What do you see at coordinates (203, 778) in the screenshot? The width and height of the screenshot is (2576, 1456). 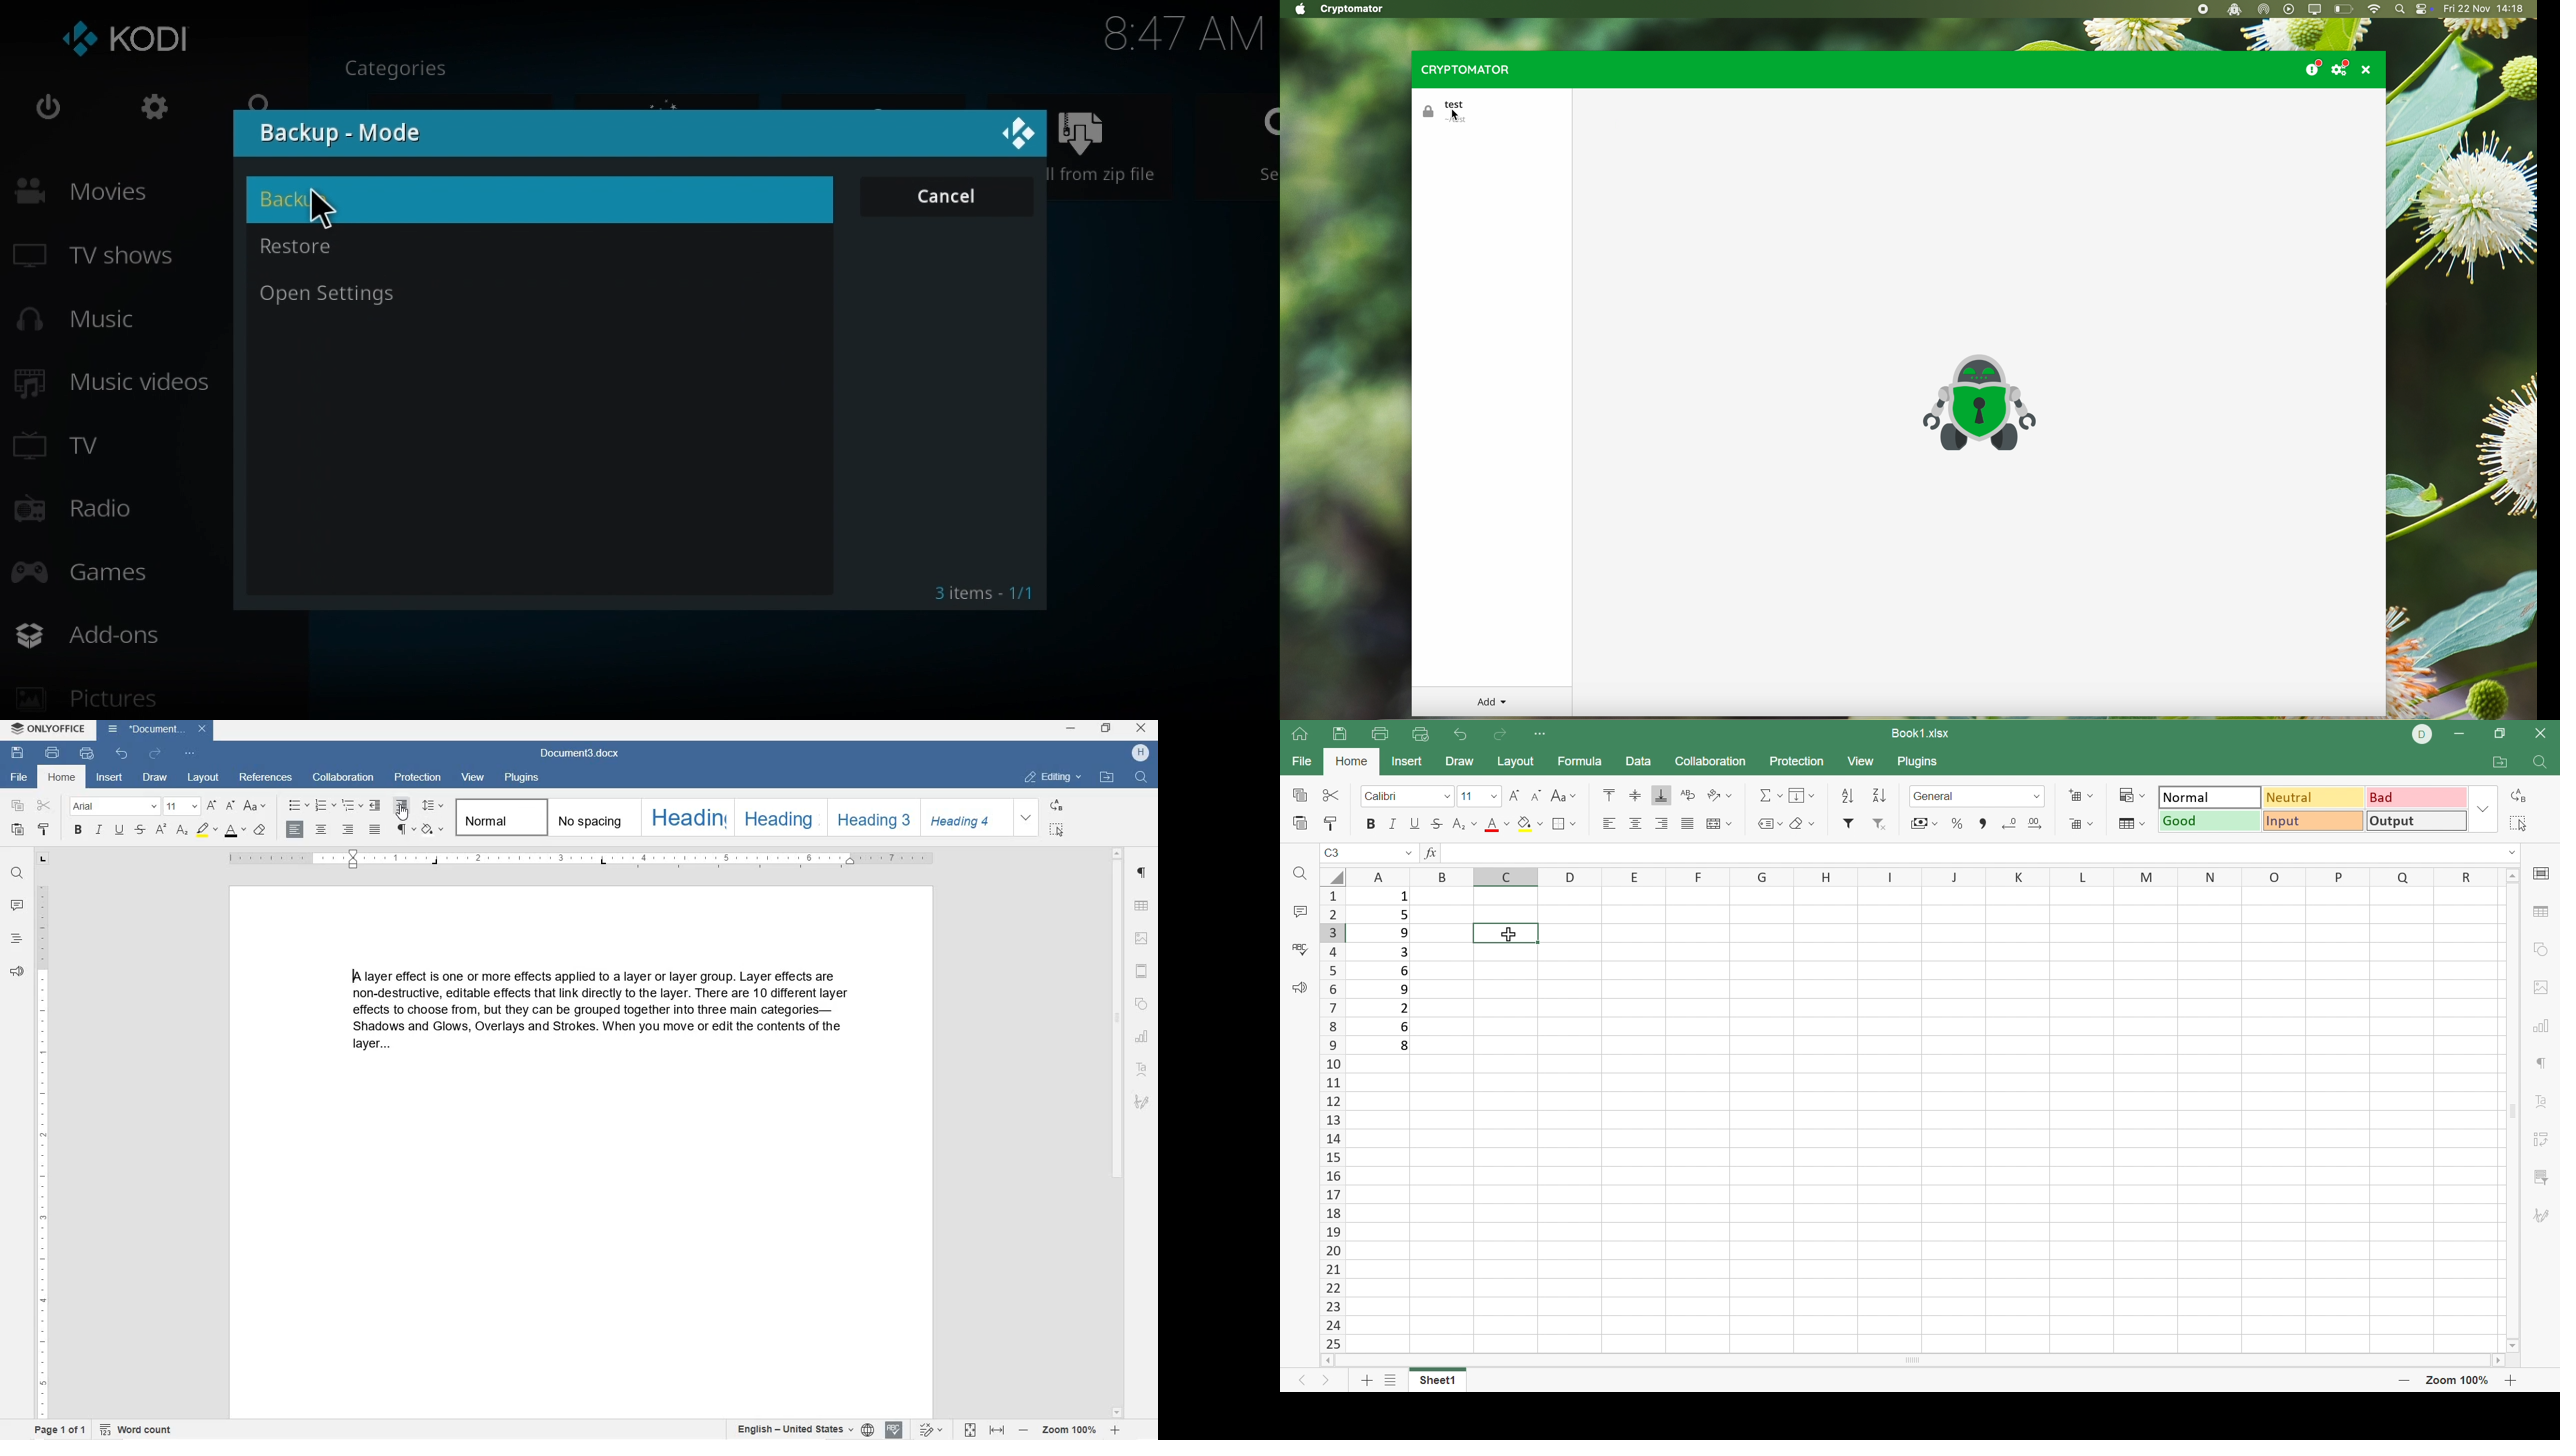 I see `LAYOUT` at bounding box center [203, 778].